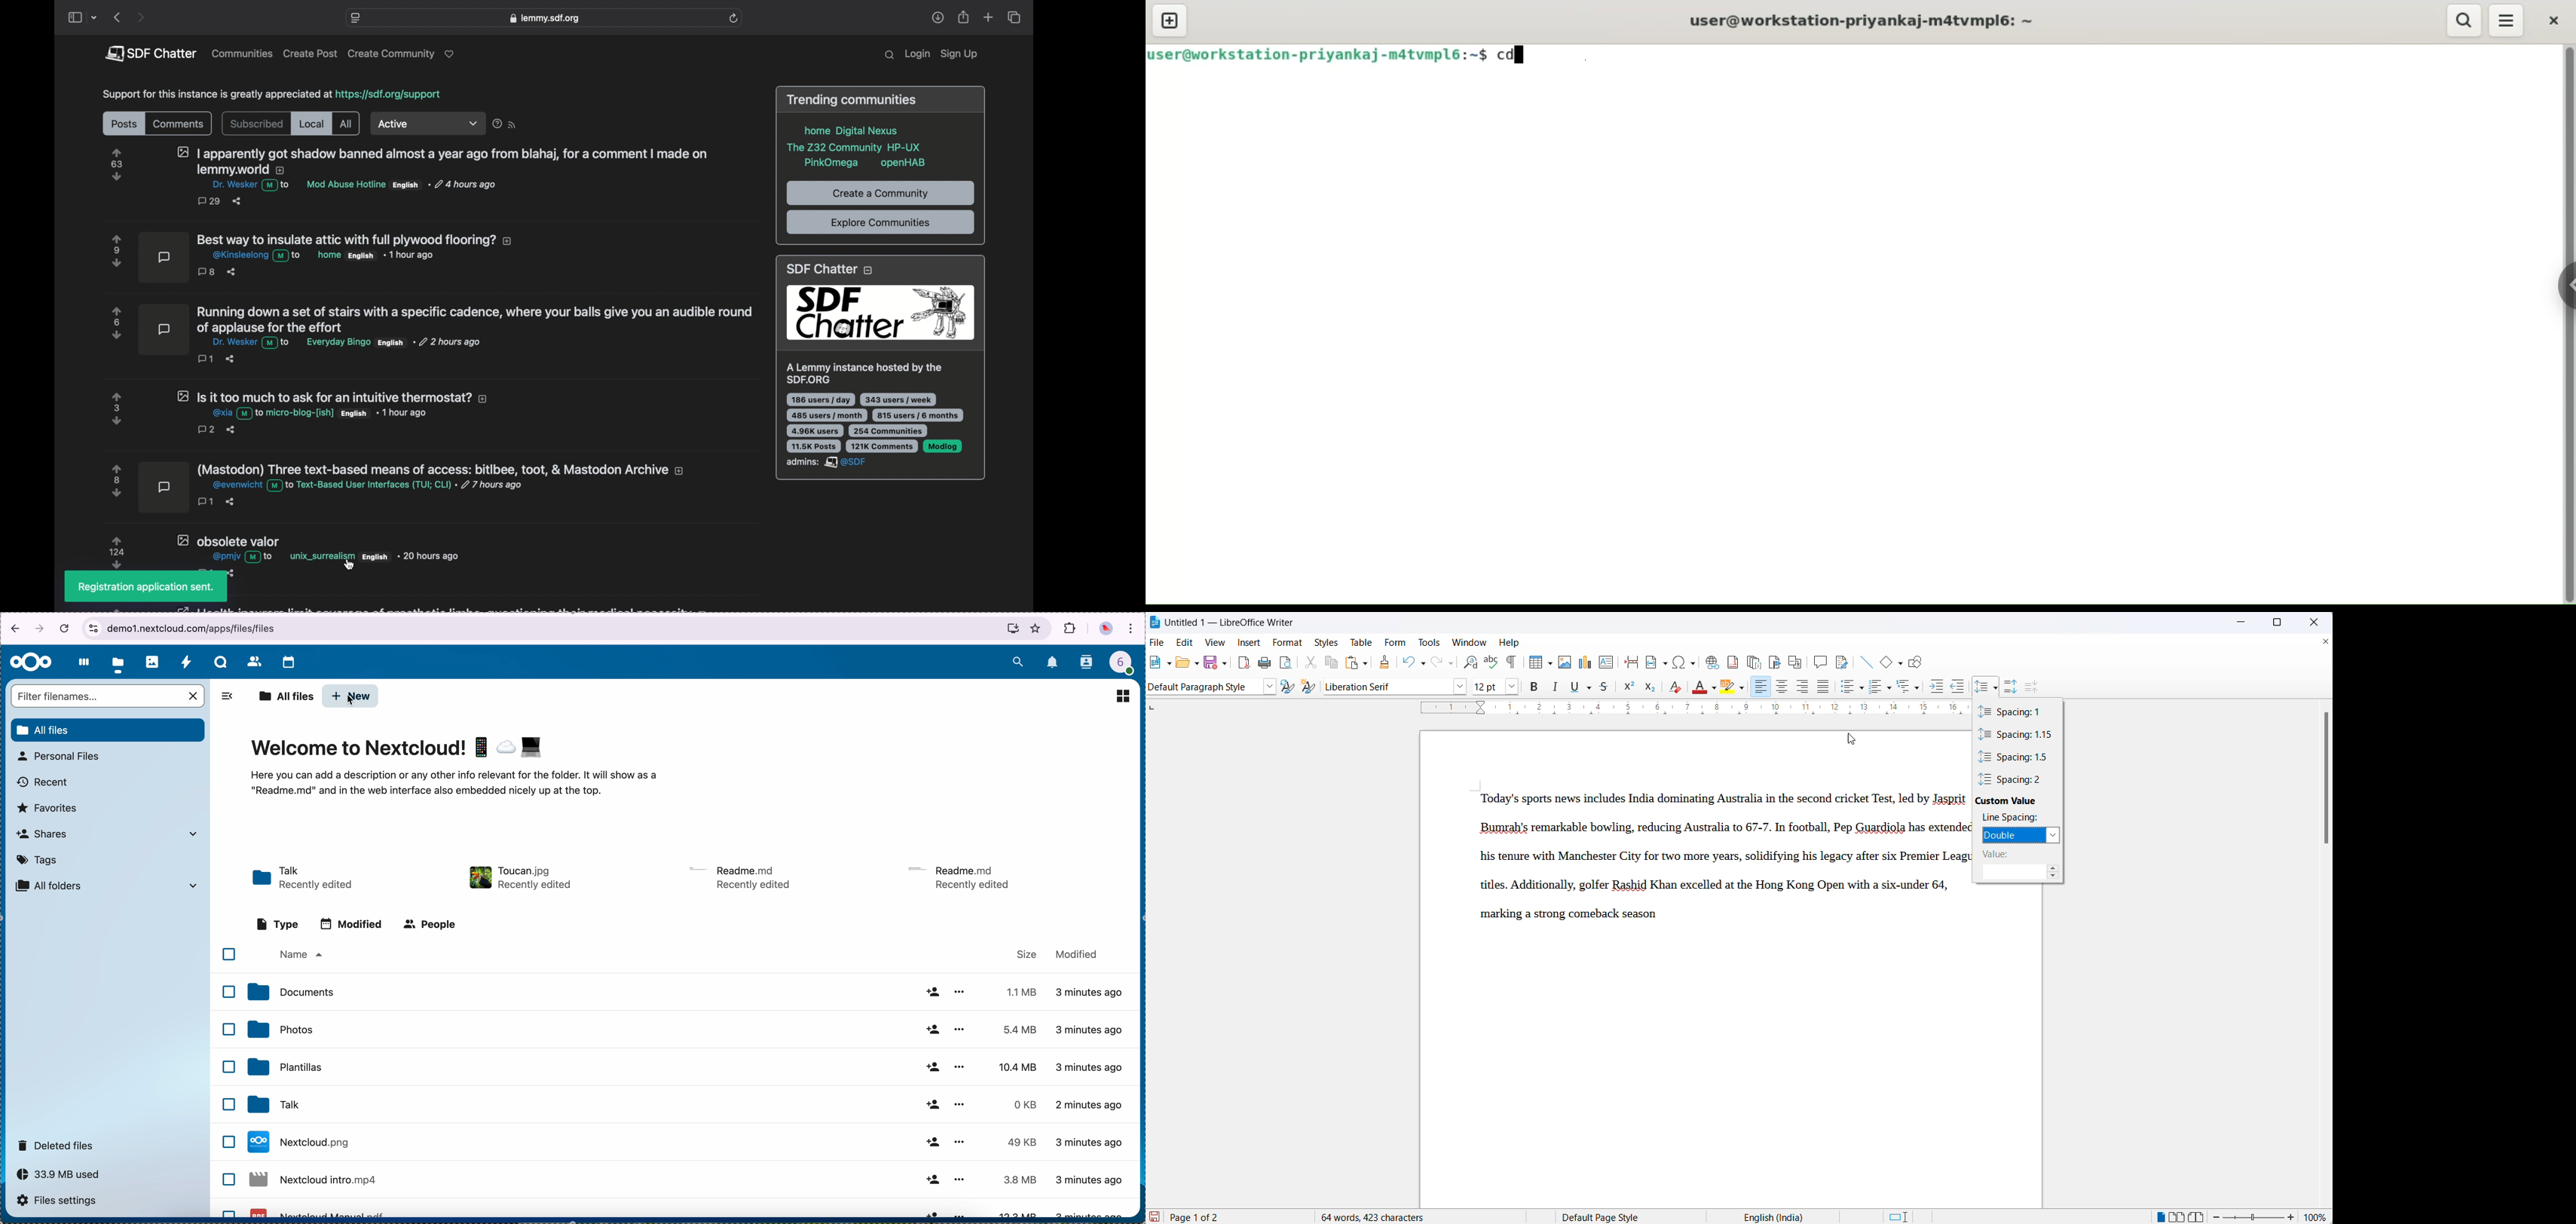 This screenshot has height=1232, width=2576. What do you see at coordinates (141, 18) in the screenshot?
I see `next page` at bounding box center [141, 18].